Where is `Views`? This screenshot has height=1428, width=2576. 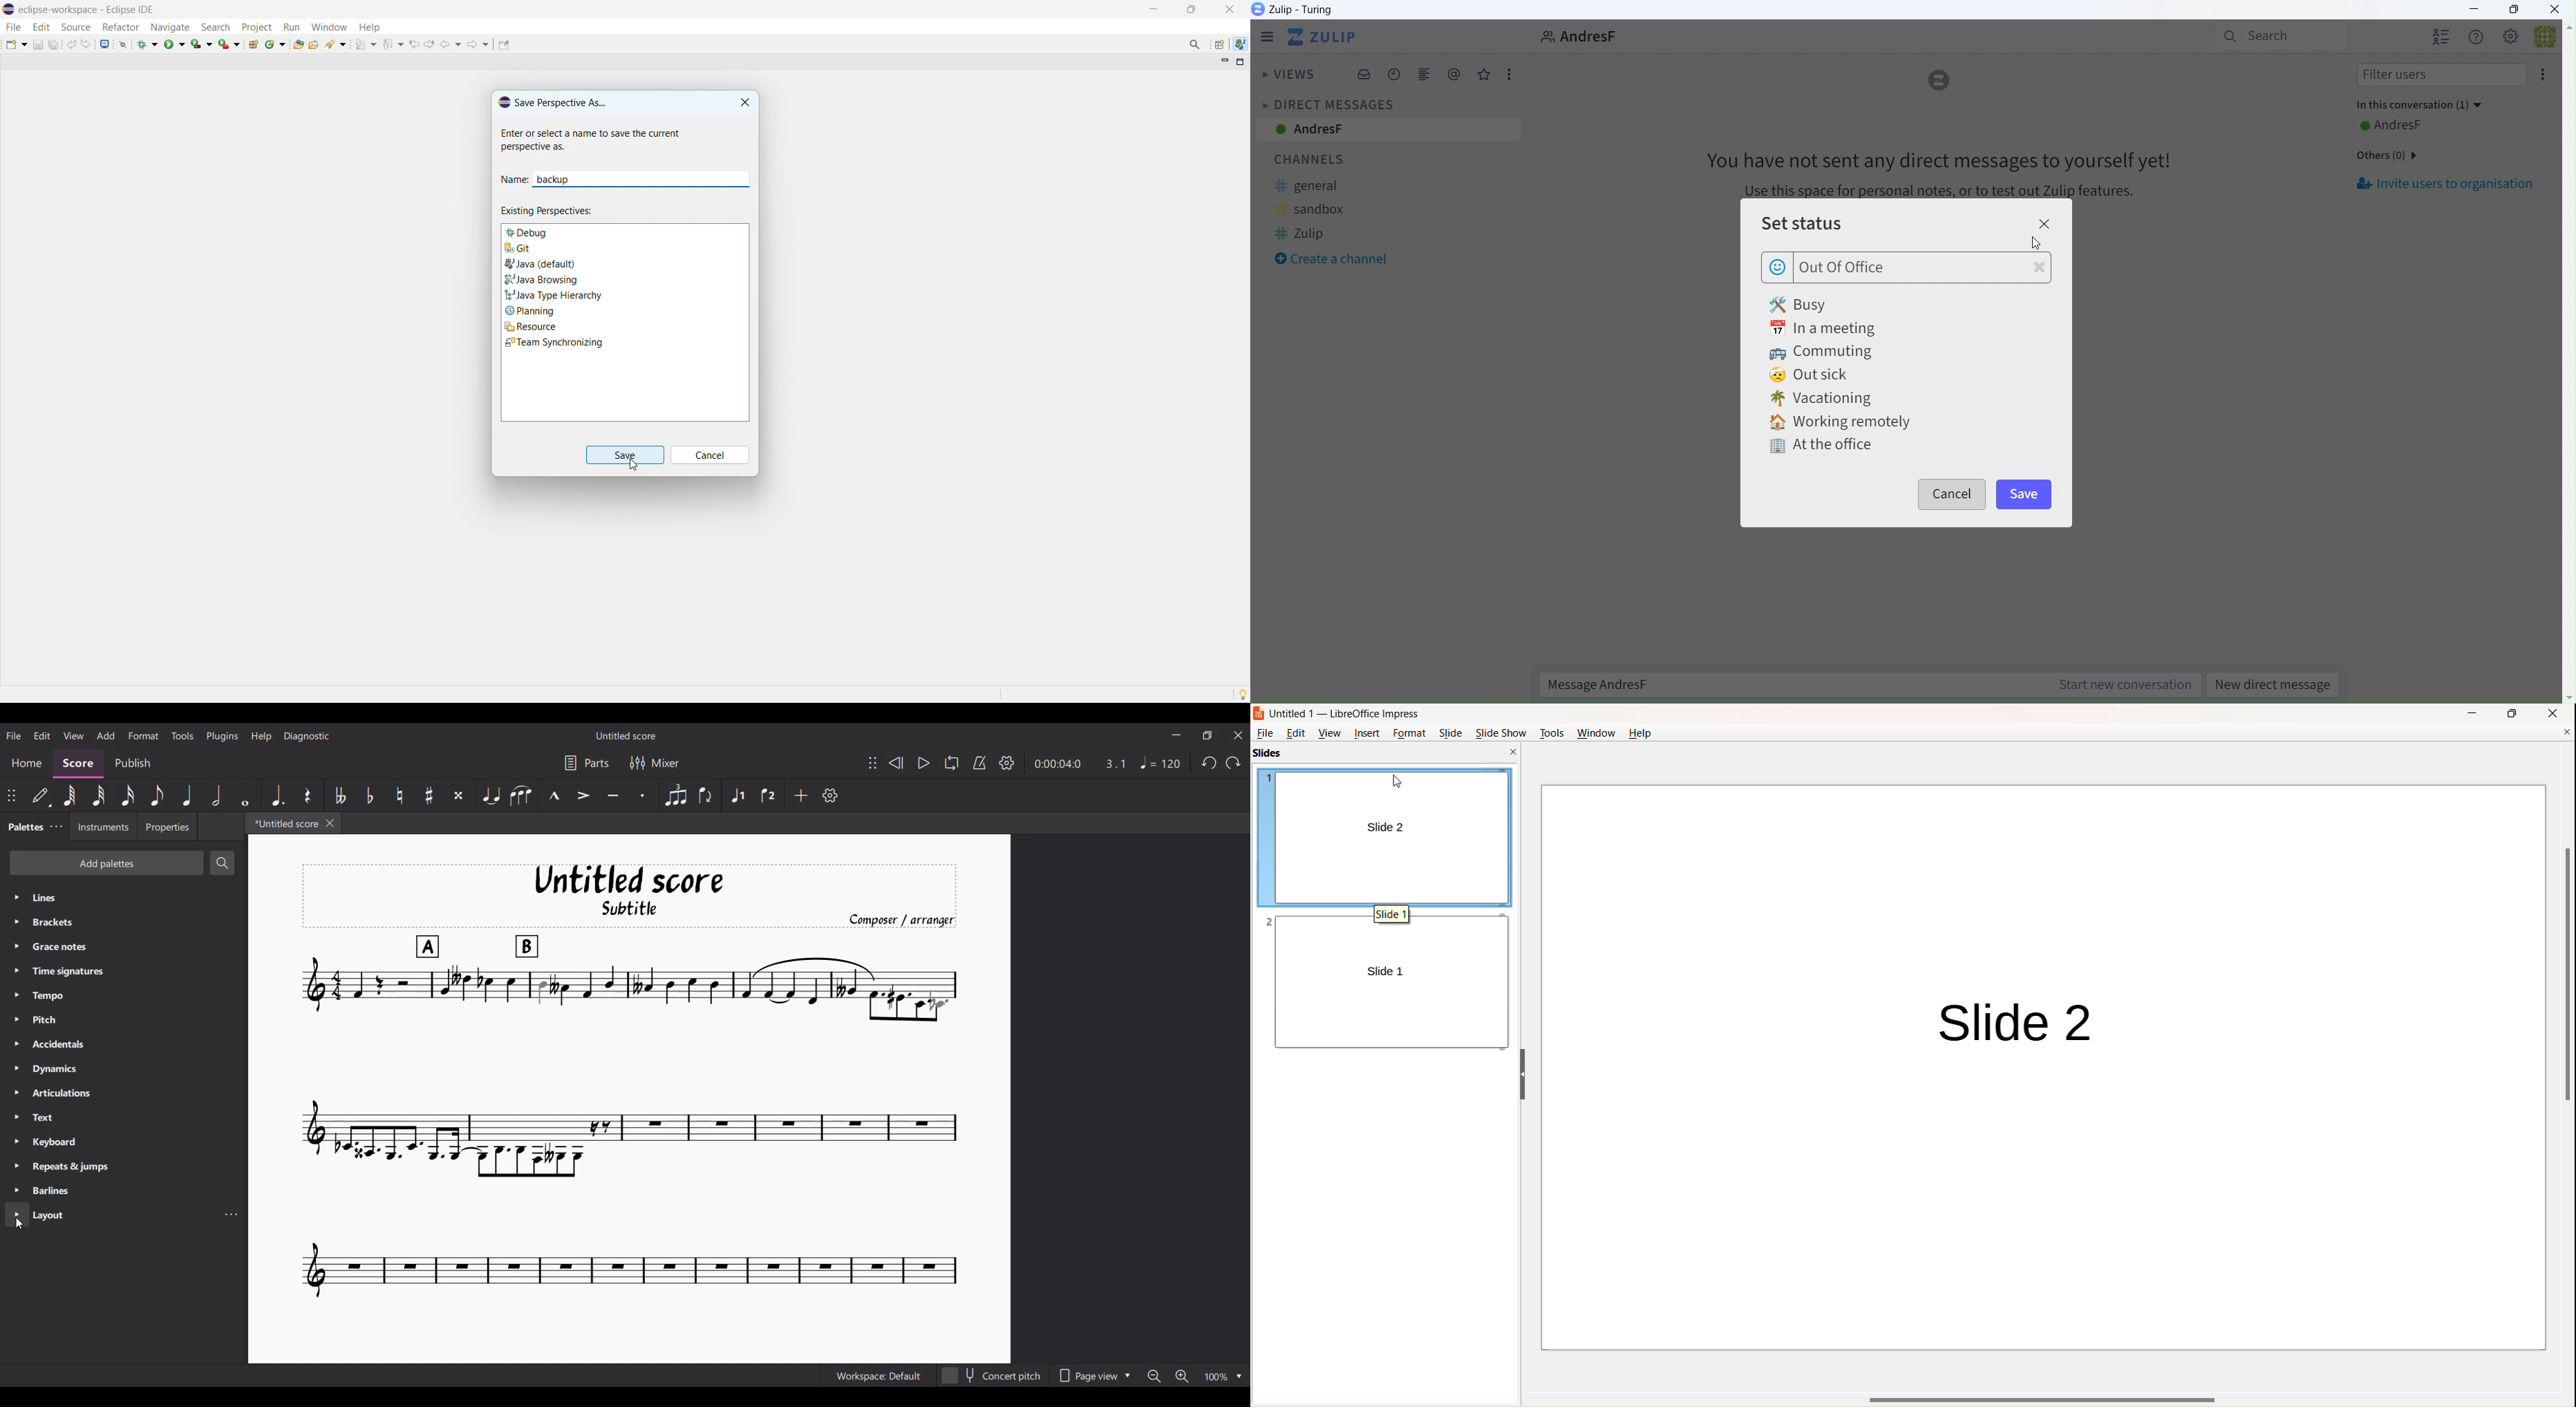 Views is located at coordinates (1288, 76).